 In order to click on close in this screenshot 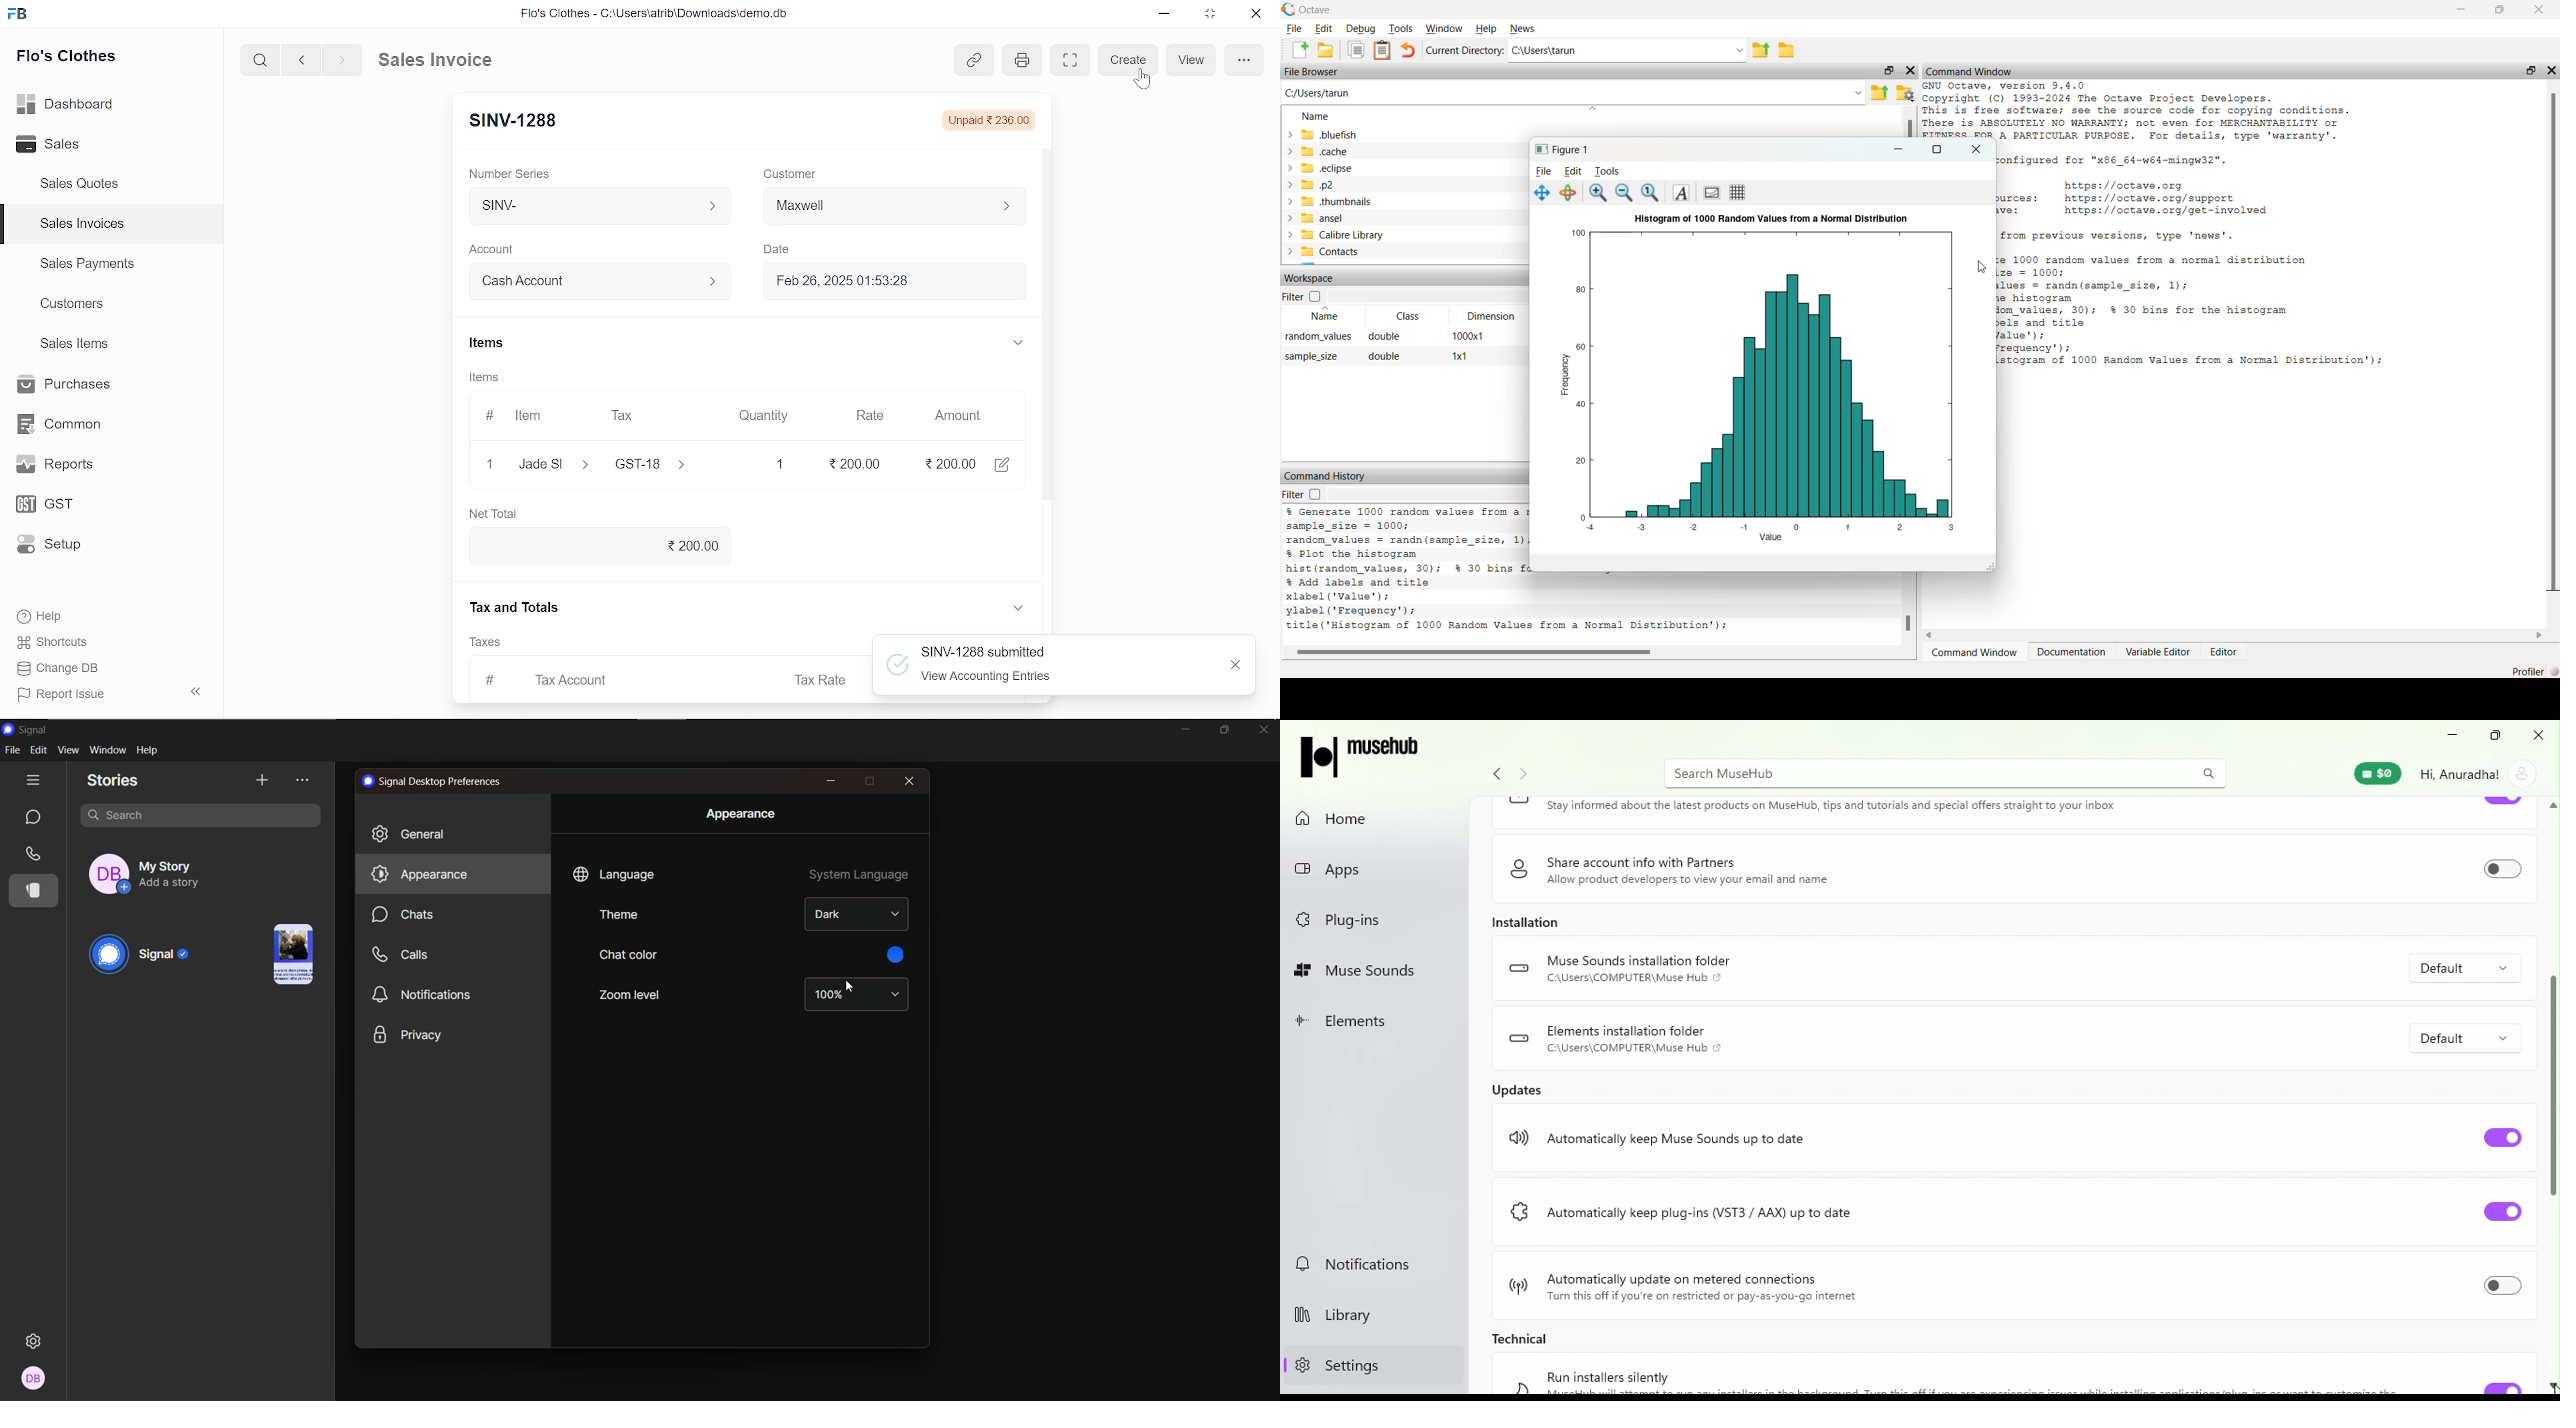, I will do `click(1254, 15)`.